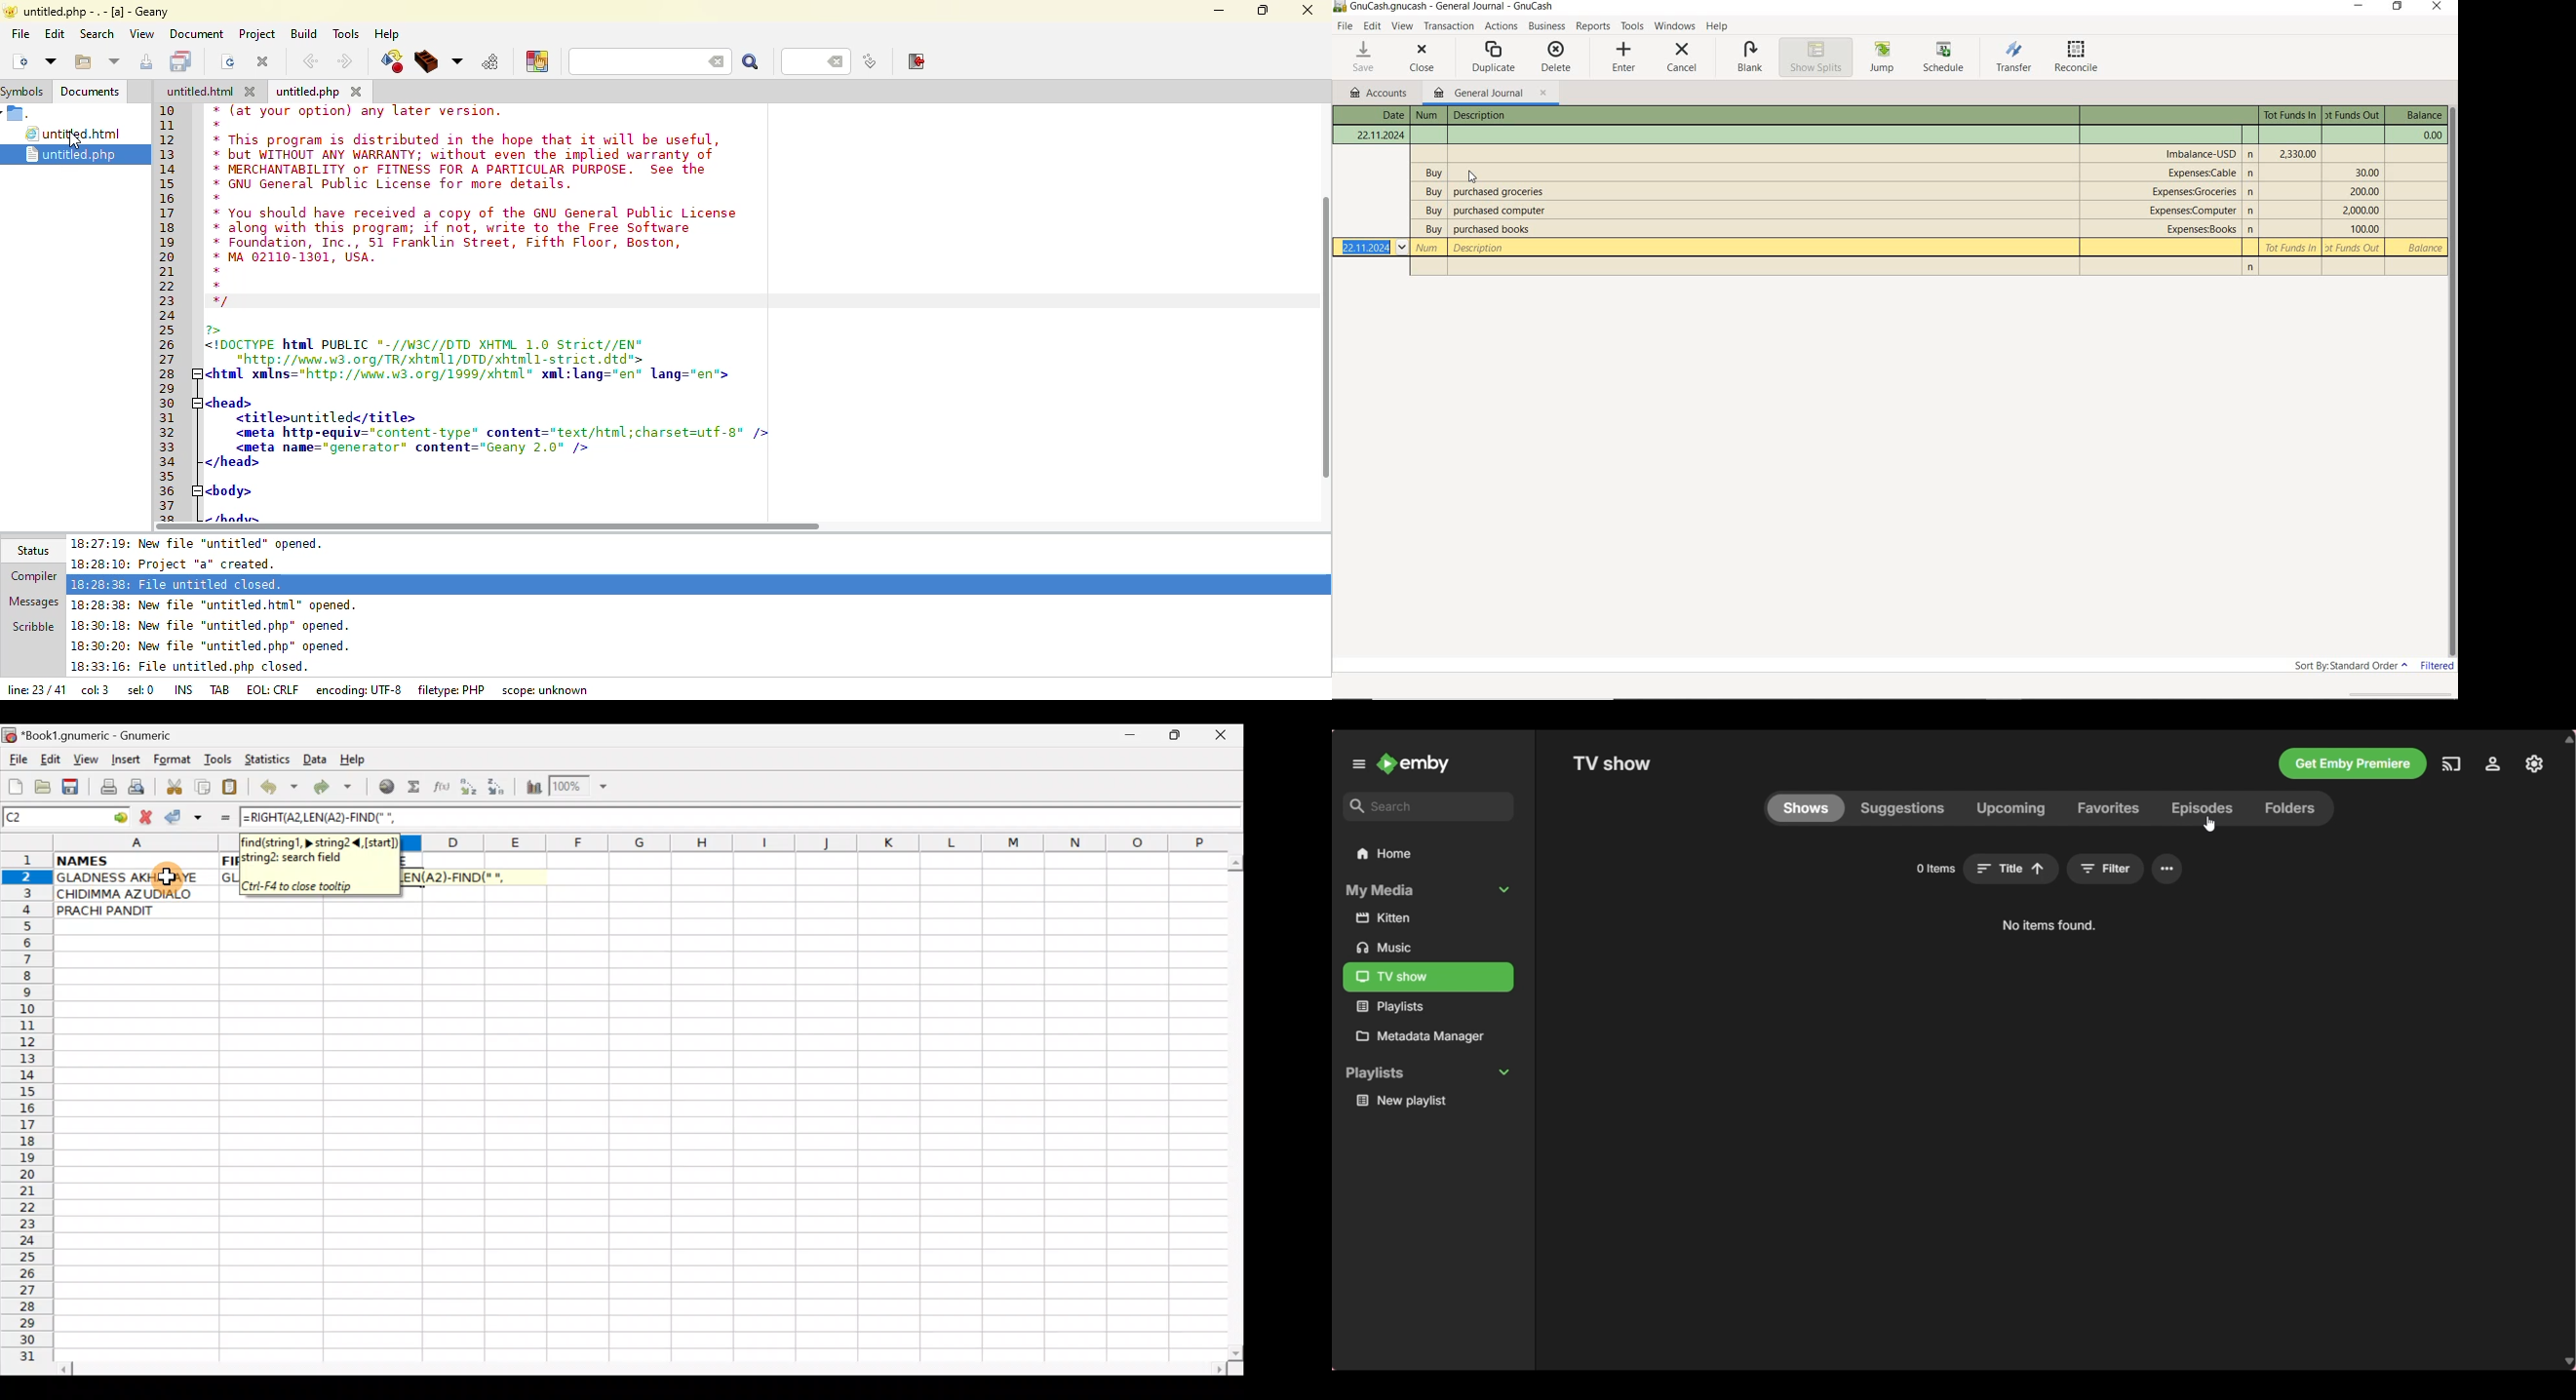 This screenshot has height=1400, width=2576. What do you see at coordinates (121, 859) in the screenshot?
I see `NAMES` at bounding box center [121, 859].